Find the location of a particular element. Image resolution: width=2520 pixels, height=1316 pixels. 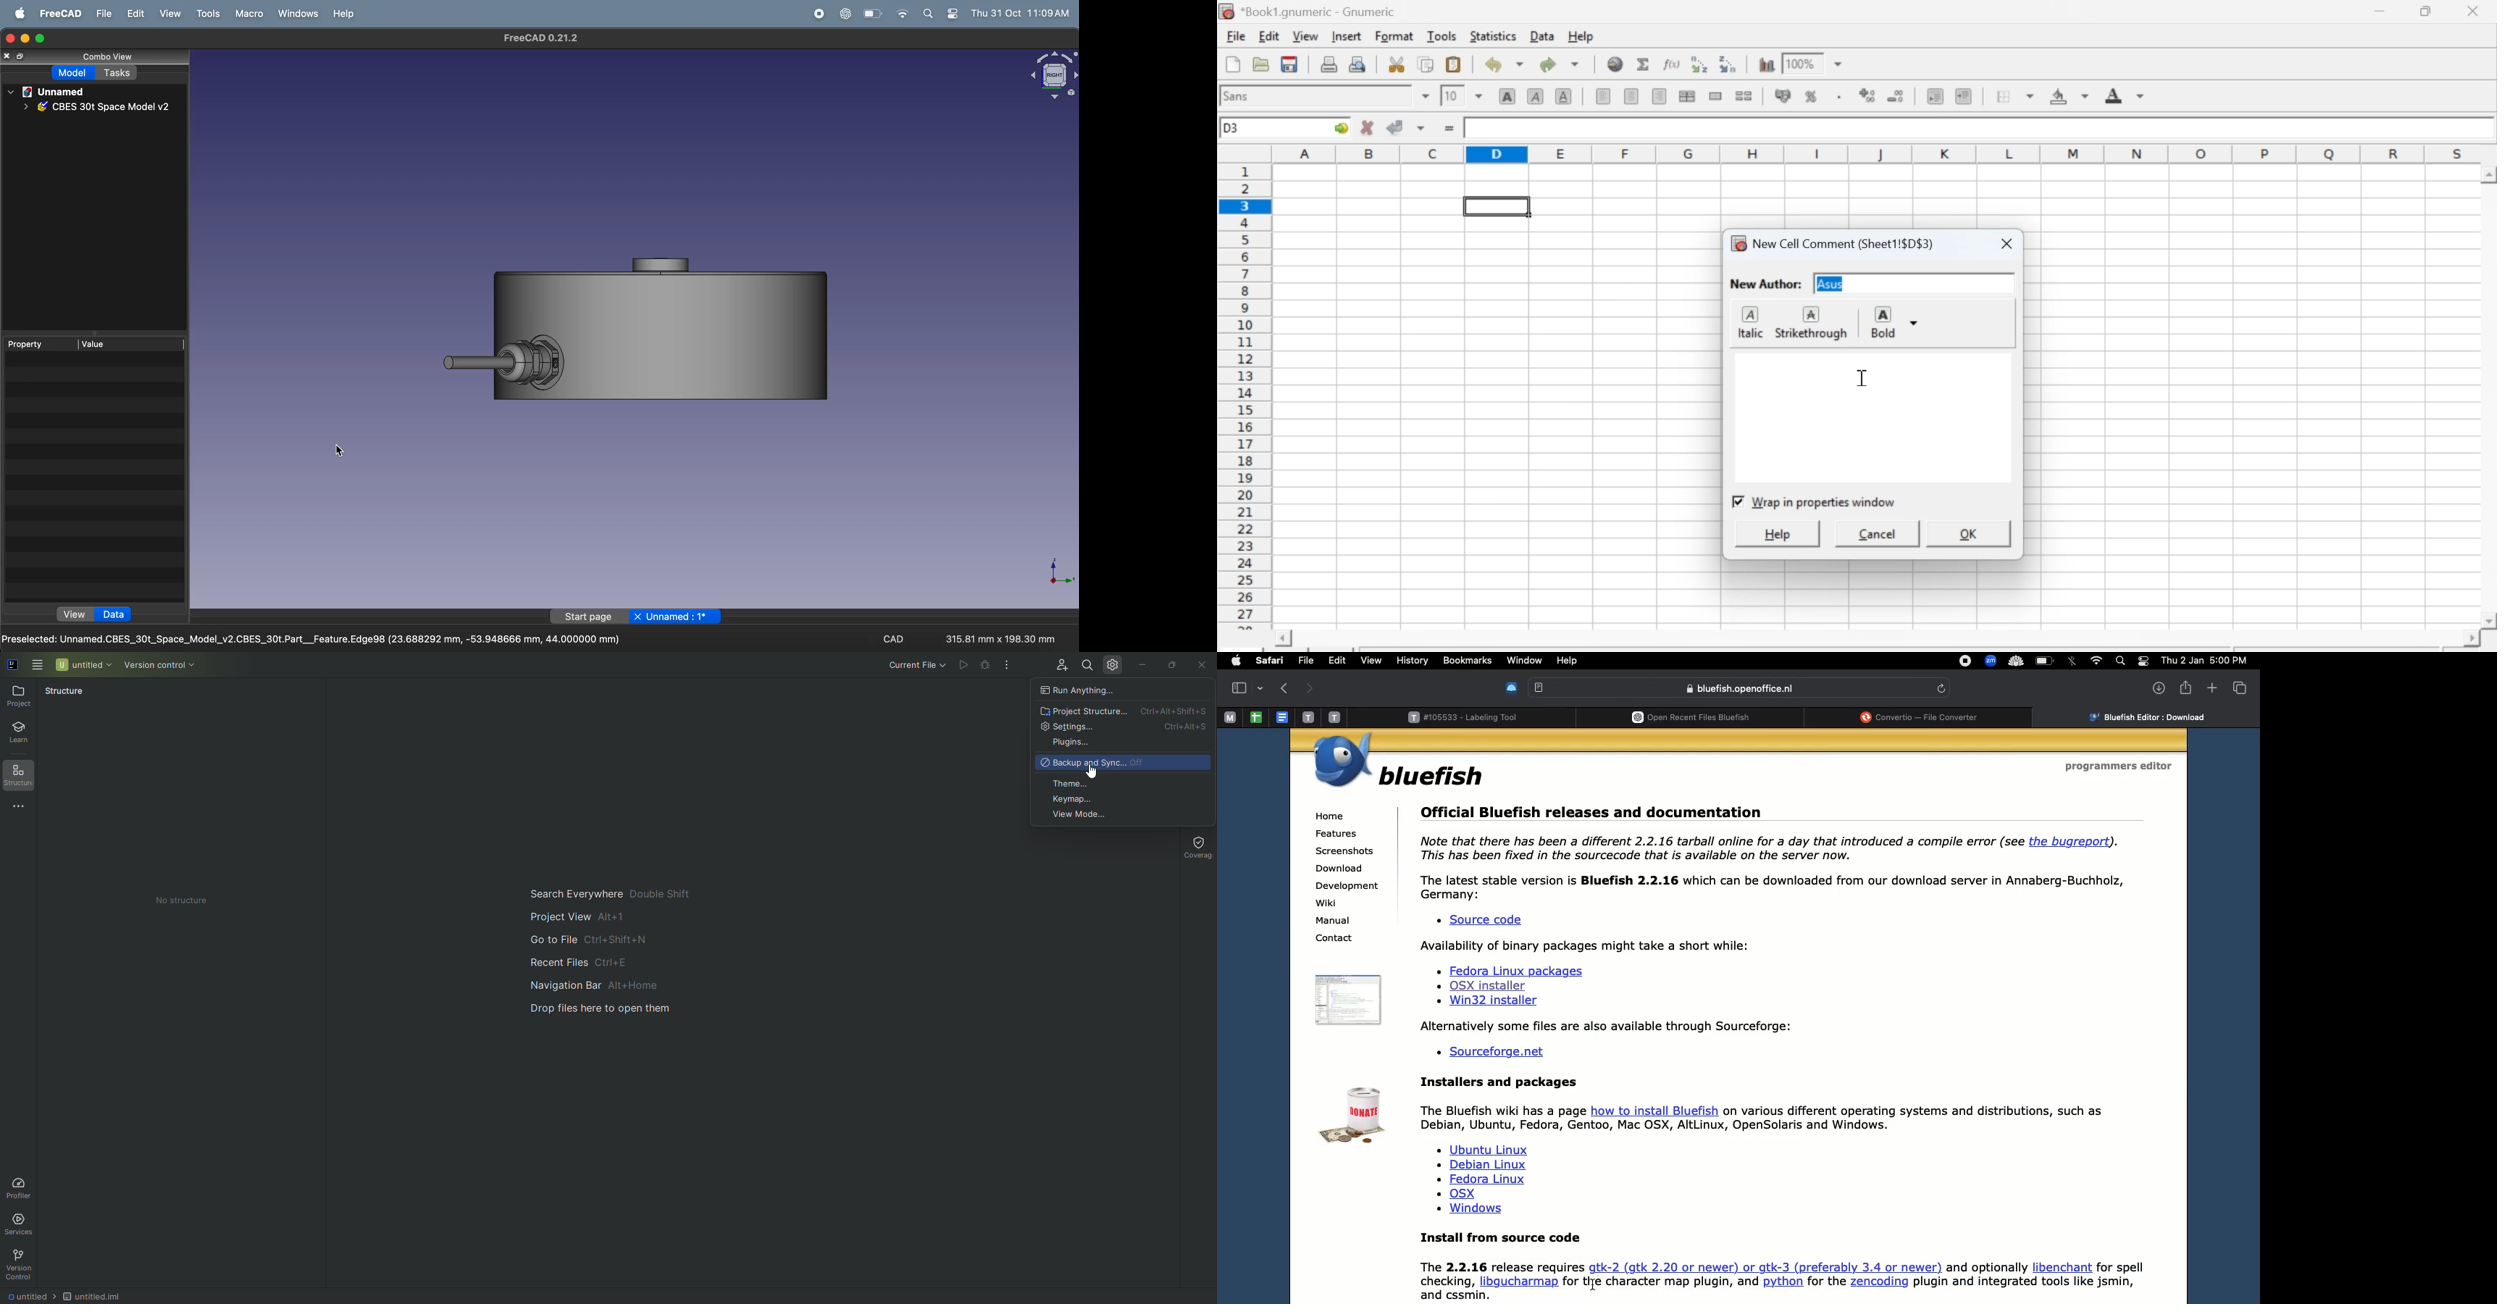

data is located at coordinates (113, 615).